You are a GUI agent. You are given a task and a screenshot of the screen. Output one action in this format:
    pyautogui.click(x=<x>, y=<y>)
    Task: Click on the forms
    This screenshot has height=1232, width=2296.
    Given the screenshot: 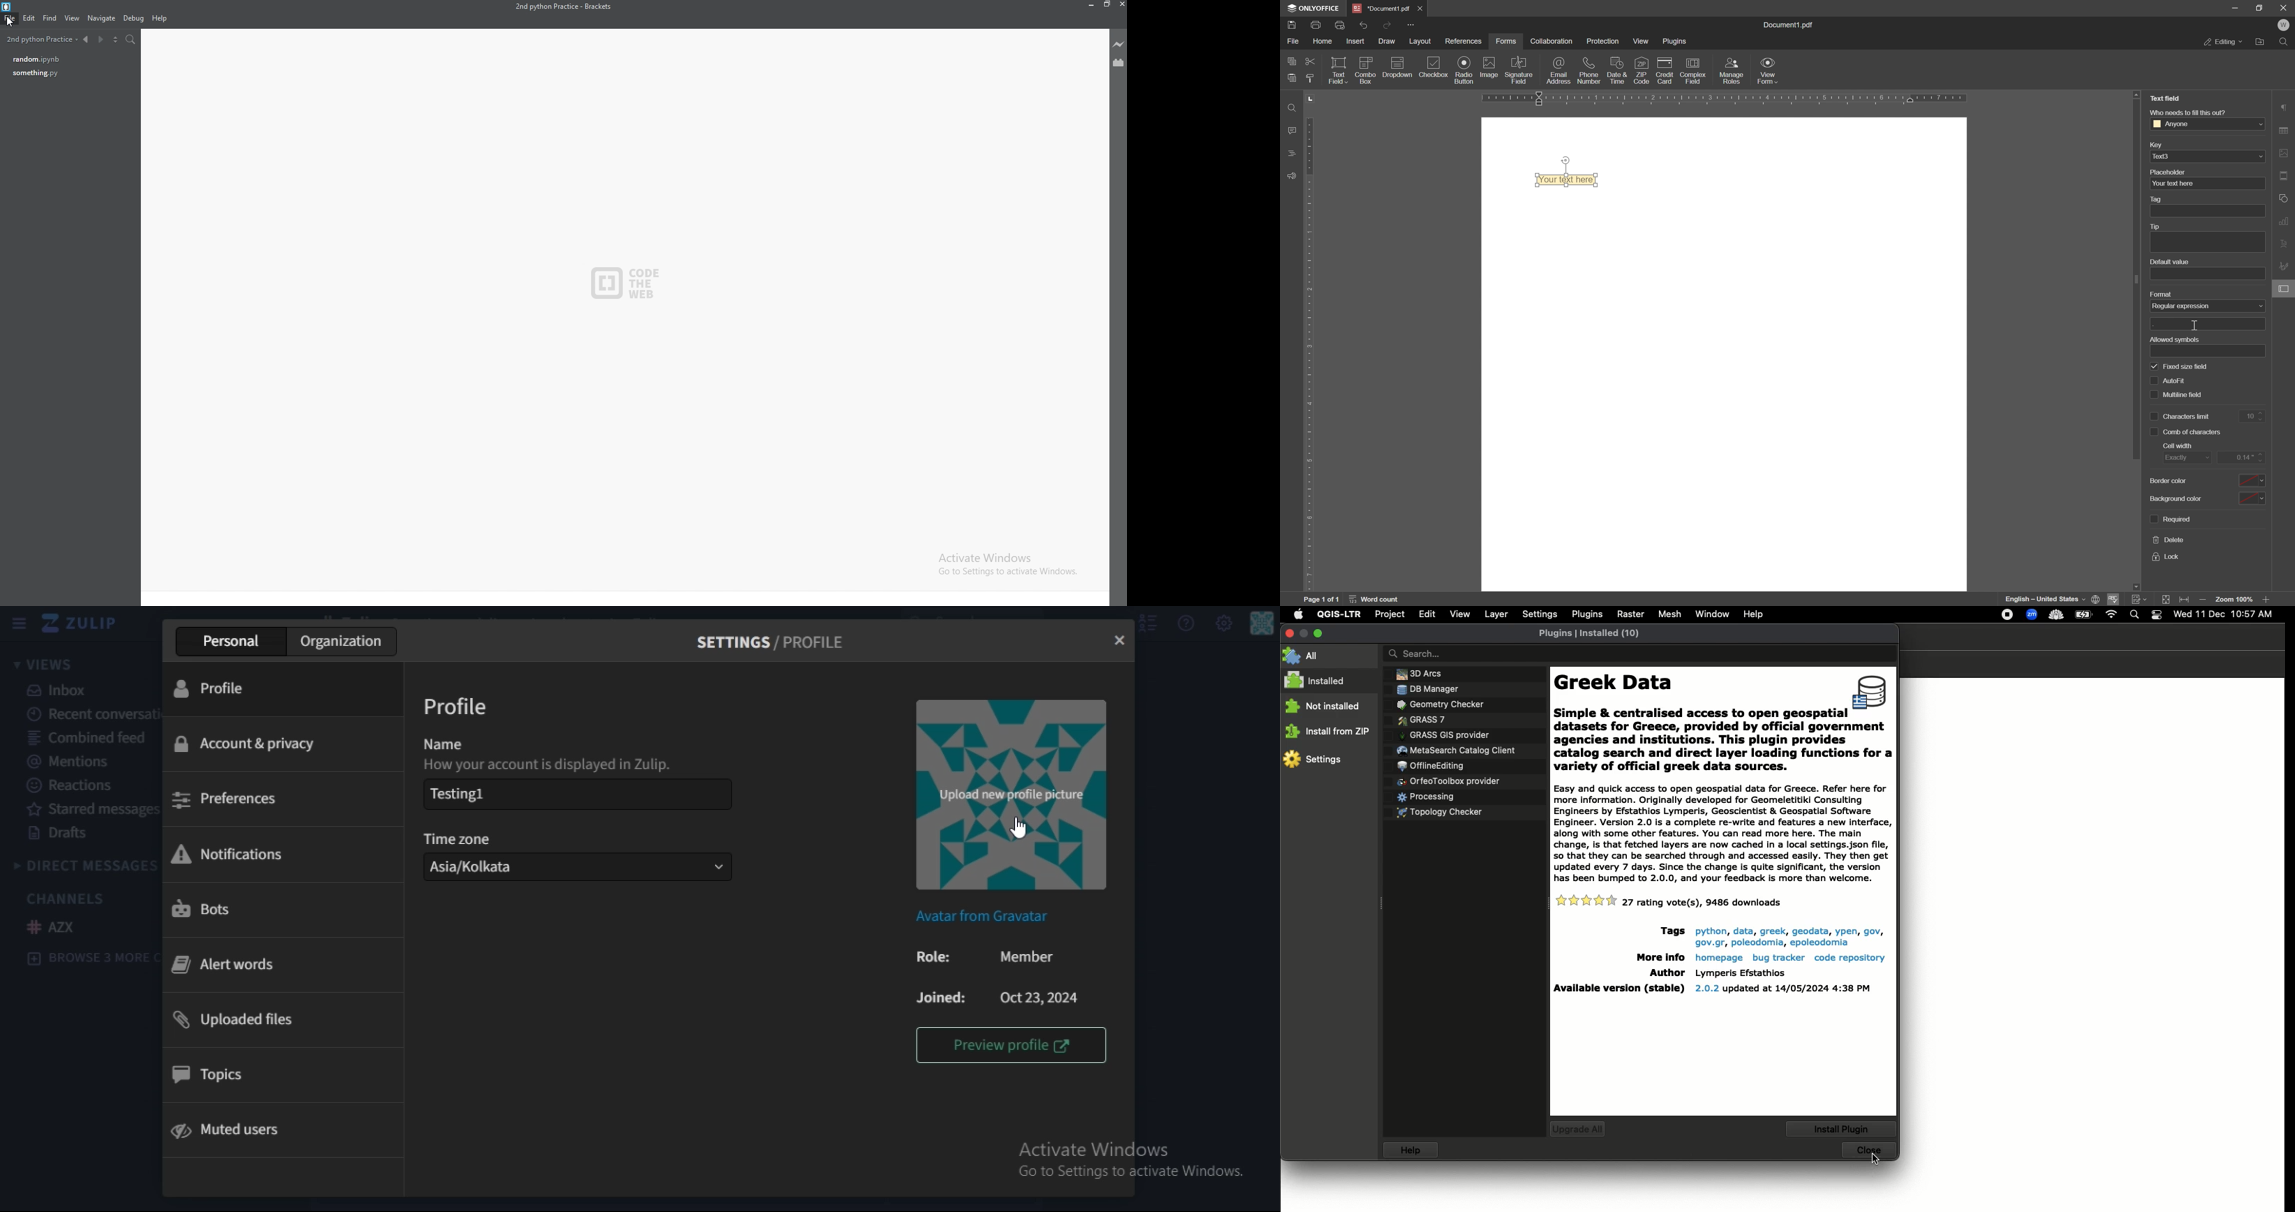 What is the action you would take?
    pyautogui.click(x=1506, y=41)
    